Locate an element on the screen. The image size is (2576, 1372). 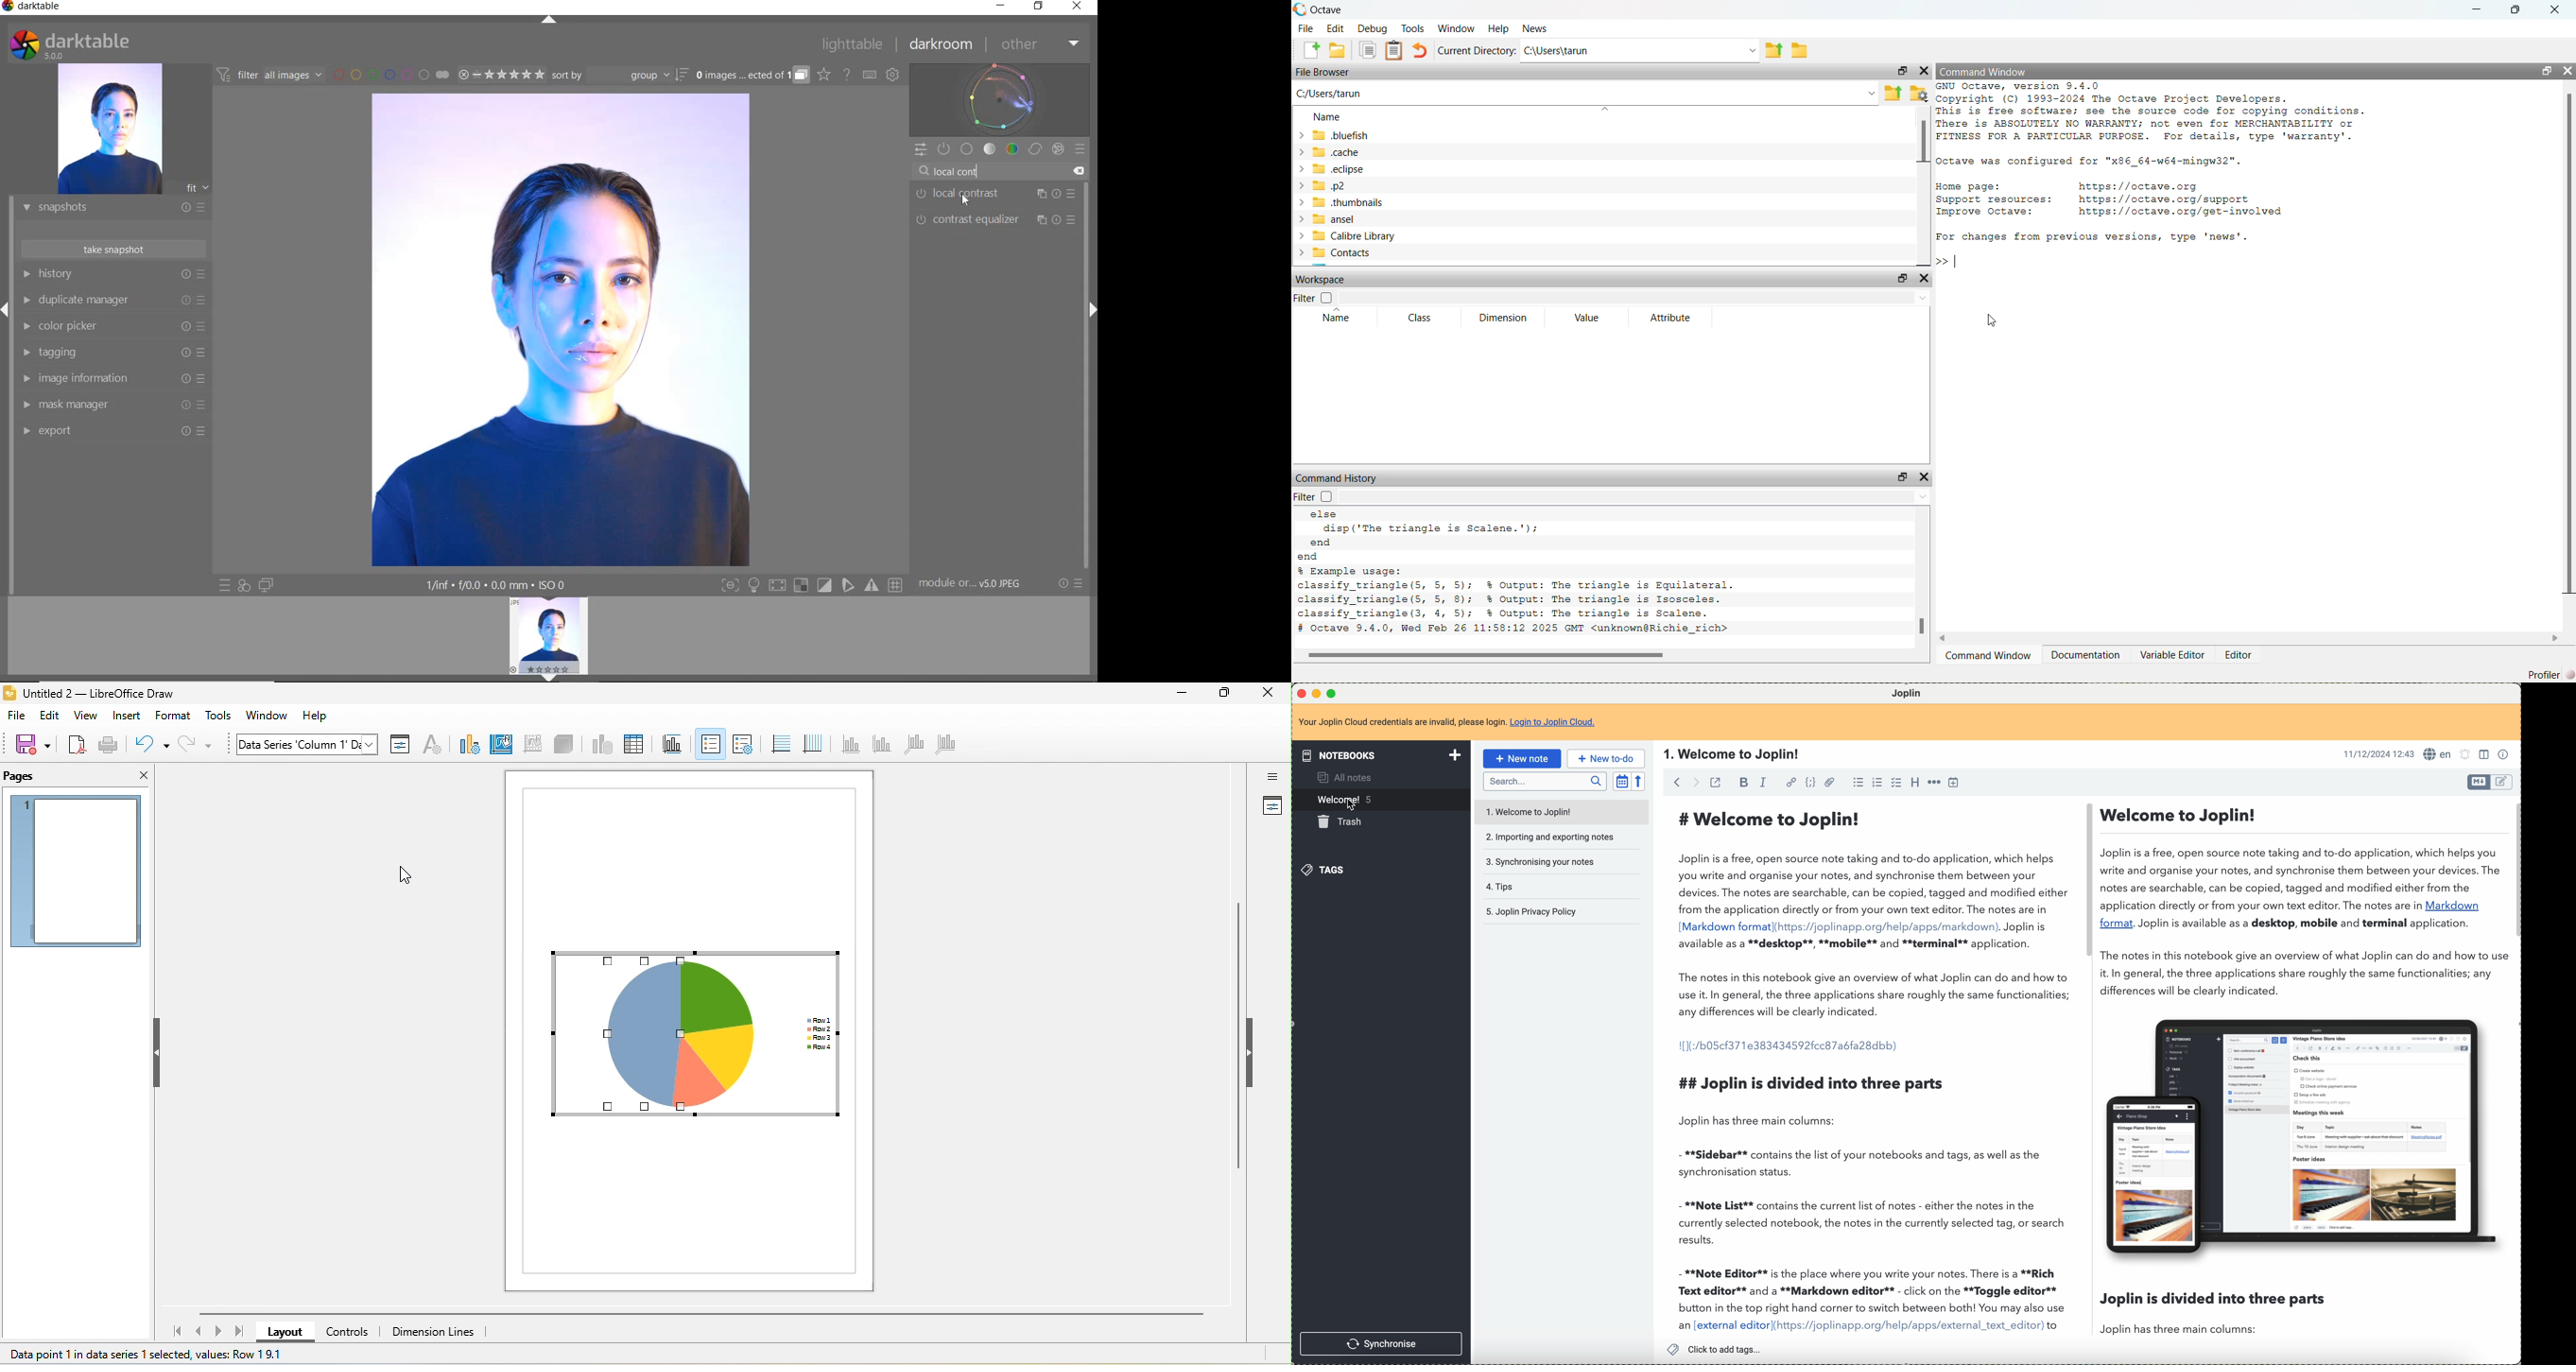
next is located at coordinates (219, 1332).